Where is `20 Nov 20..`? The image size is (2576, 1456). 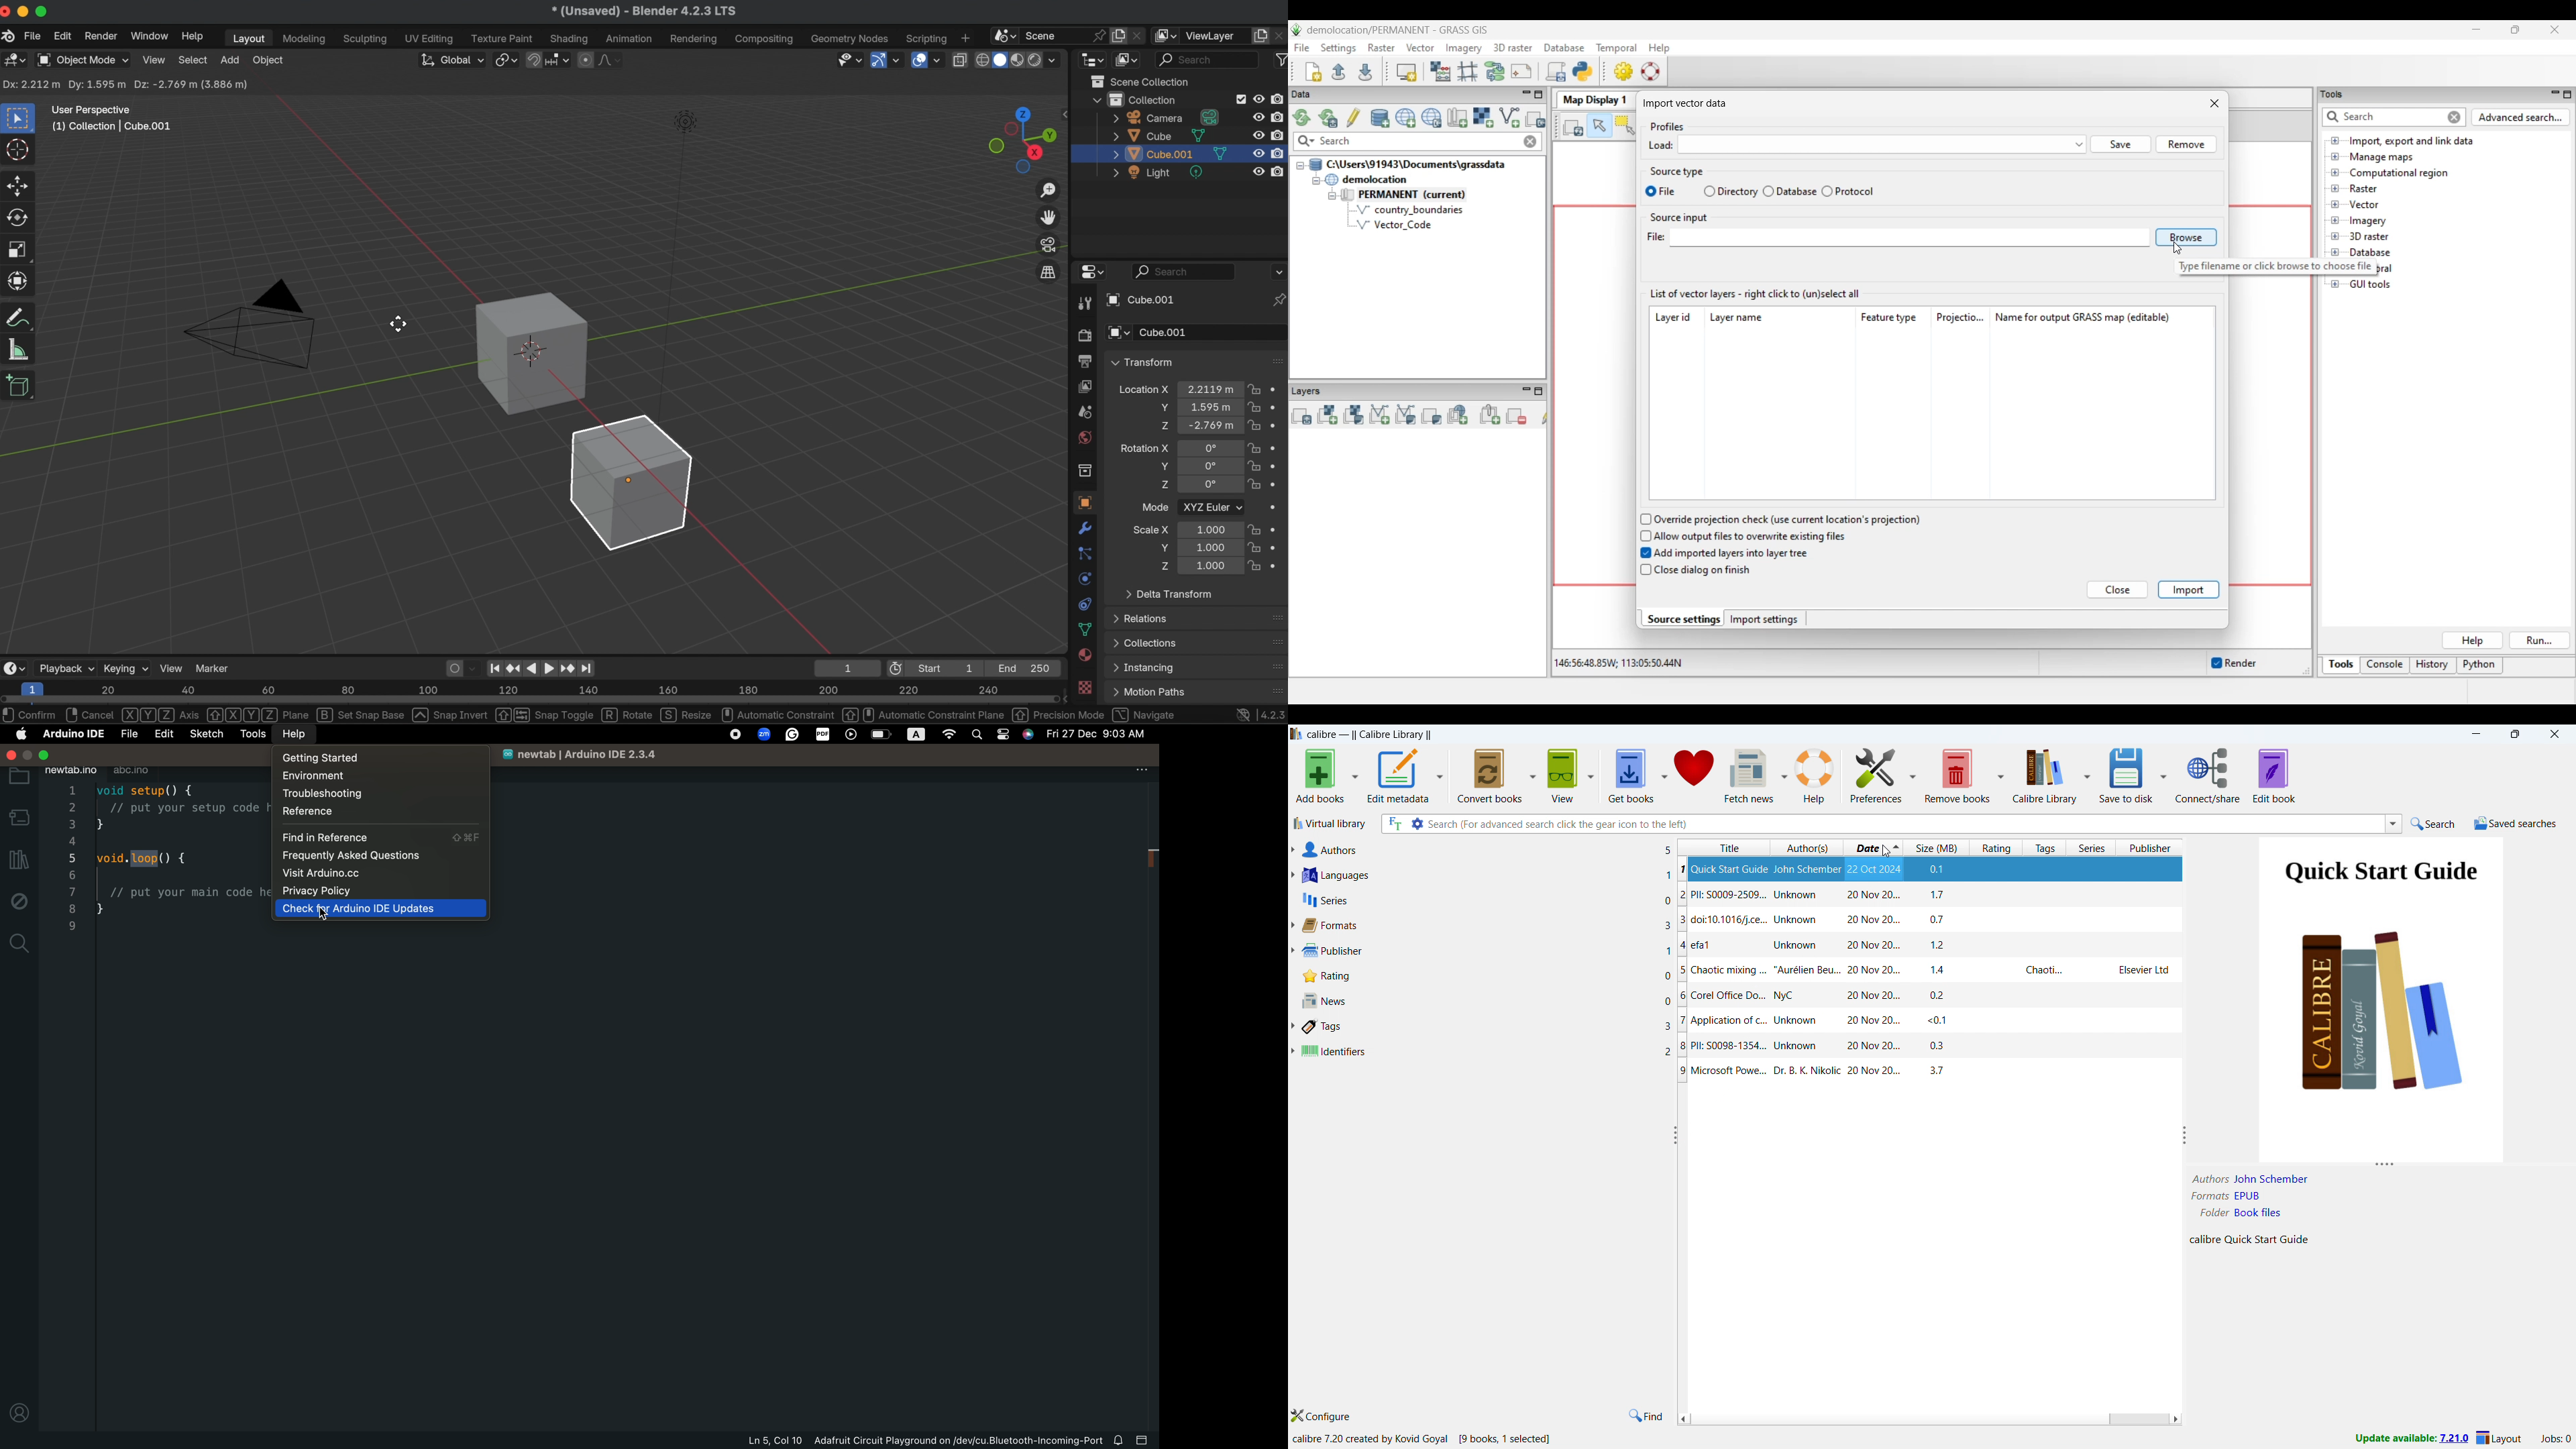 20 Nov 20.. is located at coordinates (1870, 972).